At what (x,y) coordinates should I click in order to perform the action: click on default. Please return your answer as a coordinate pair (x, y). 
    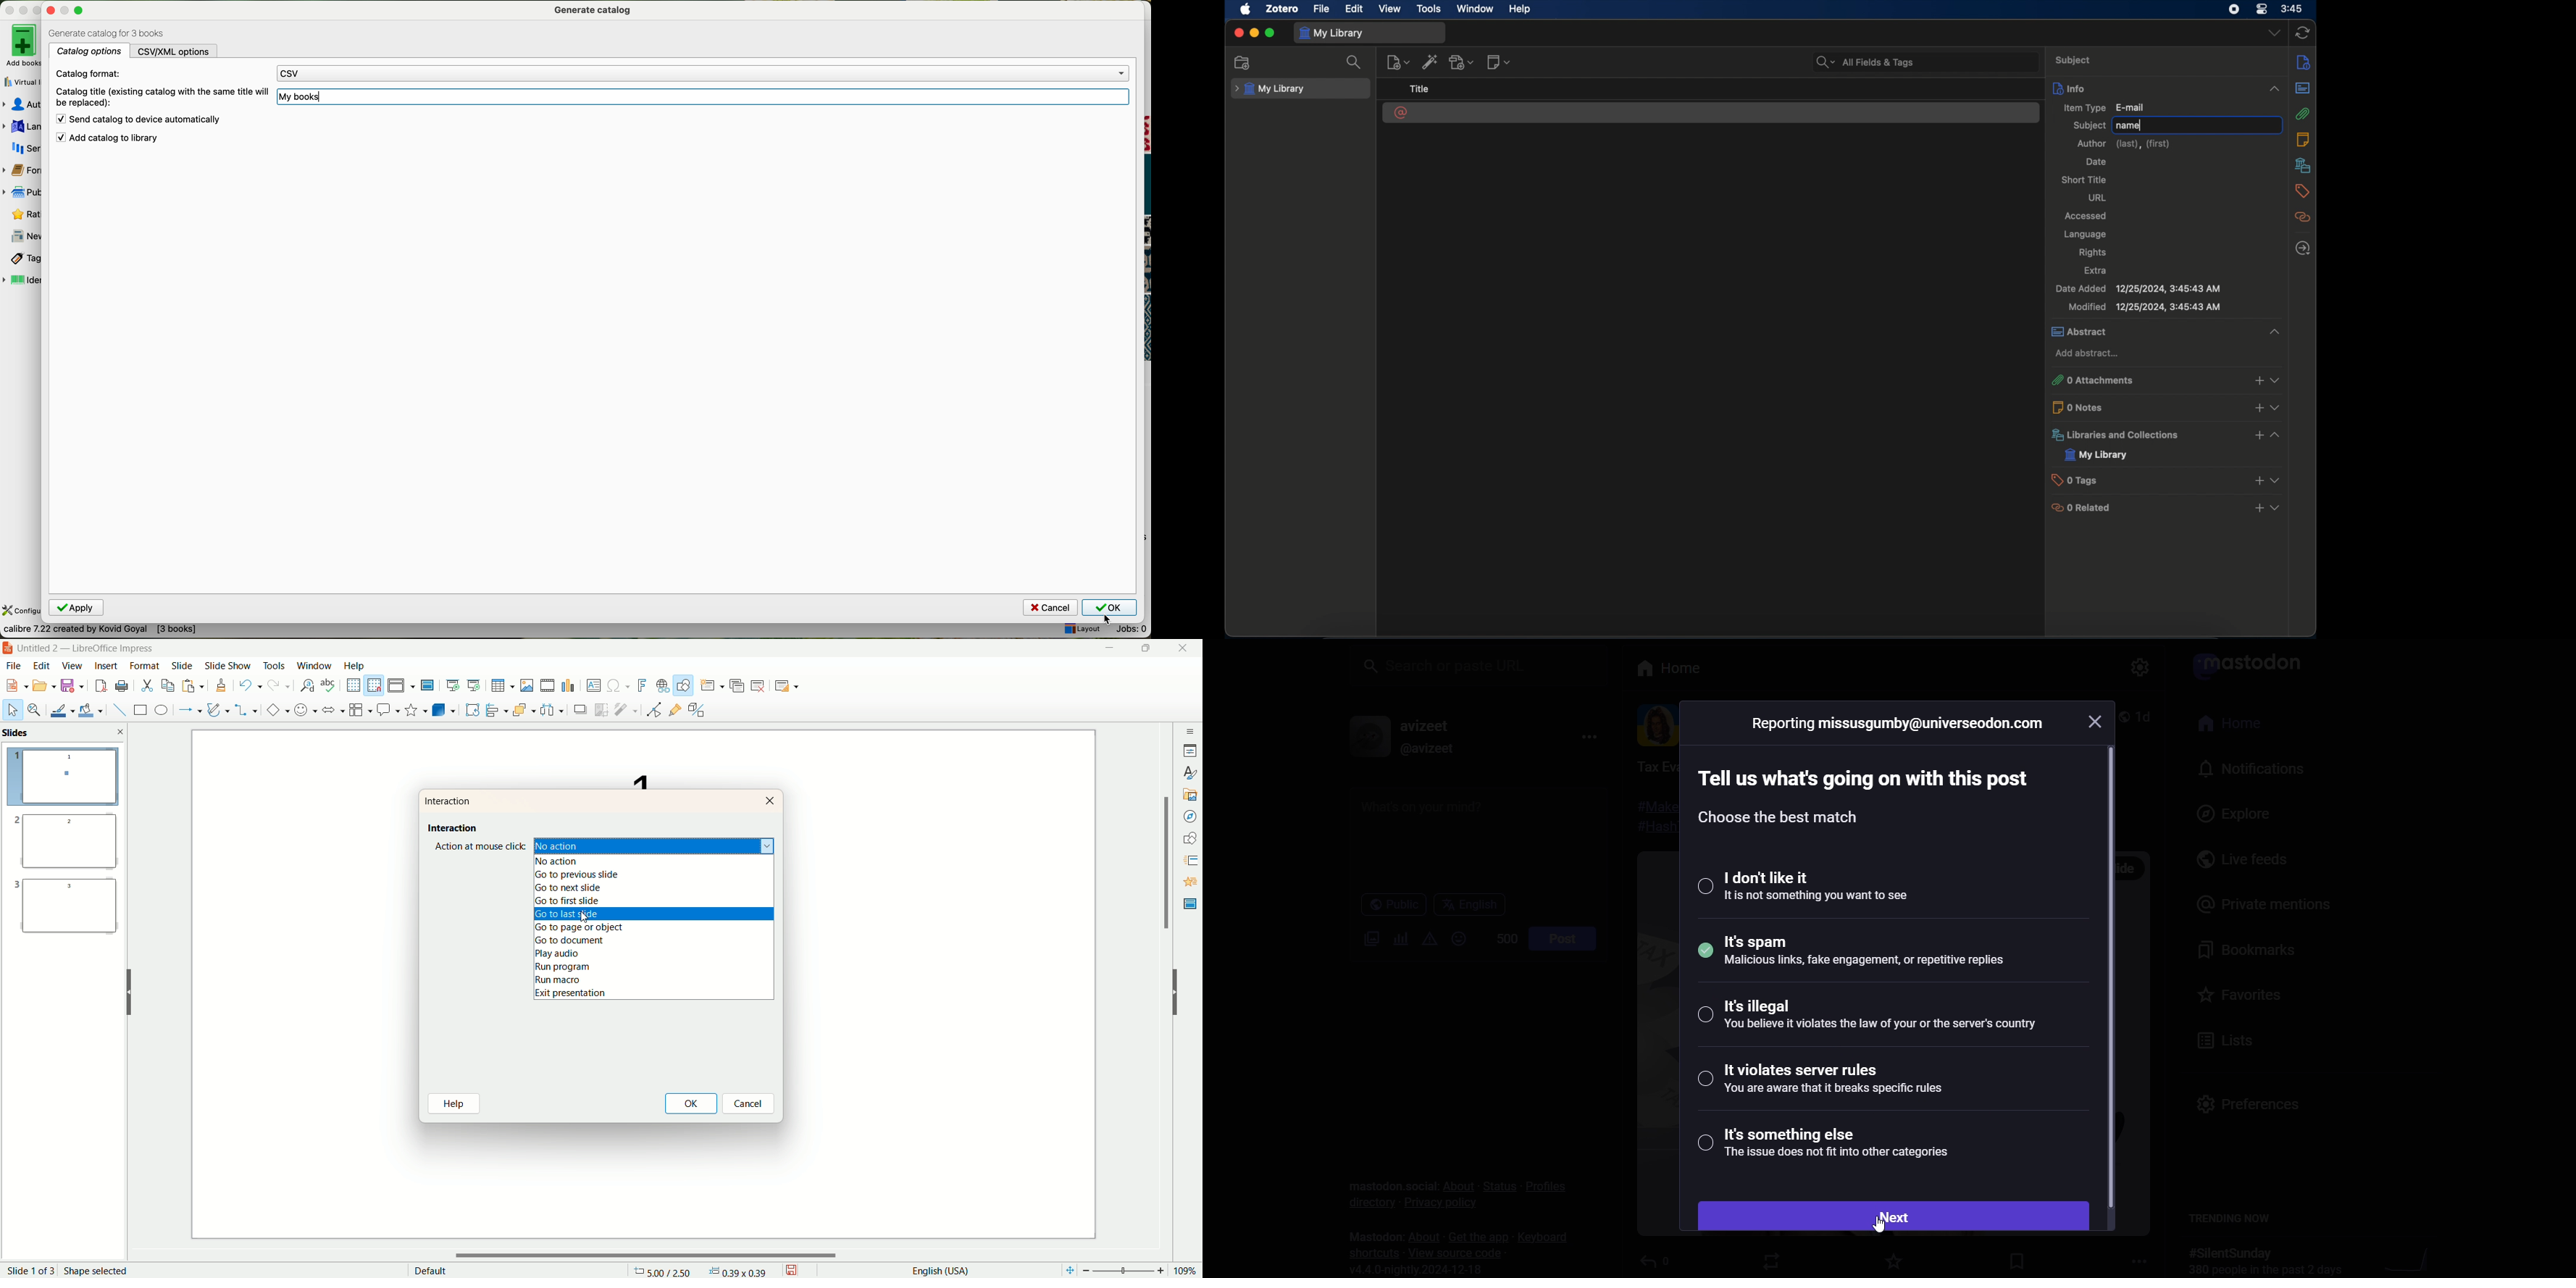
    Looking at the image, I should click on (429, 1269).